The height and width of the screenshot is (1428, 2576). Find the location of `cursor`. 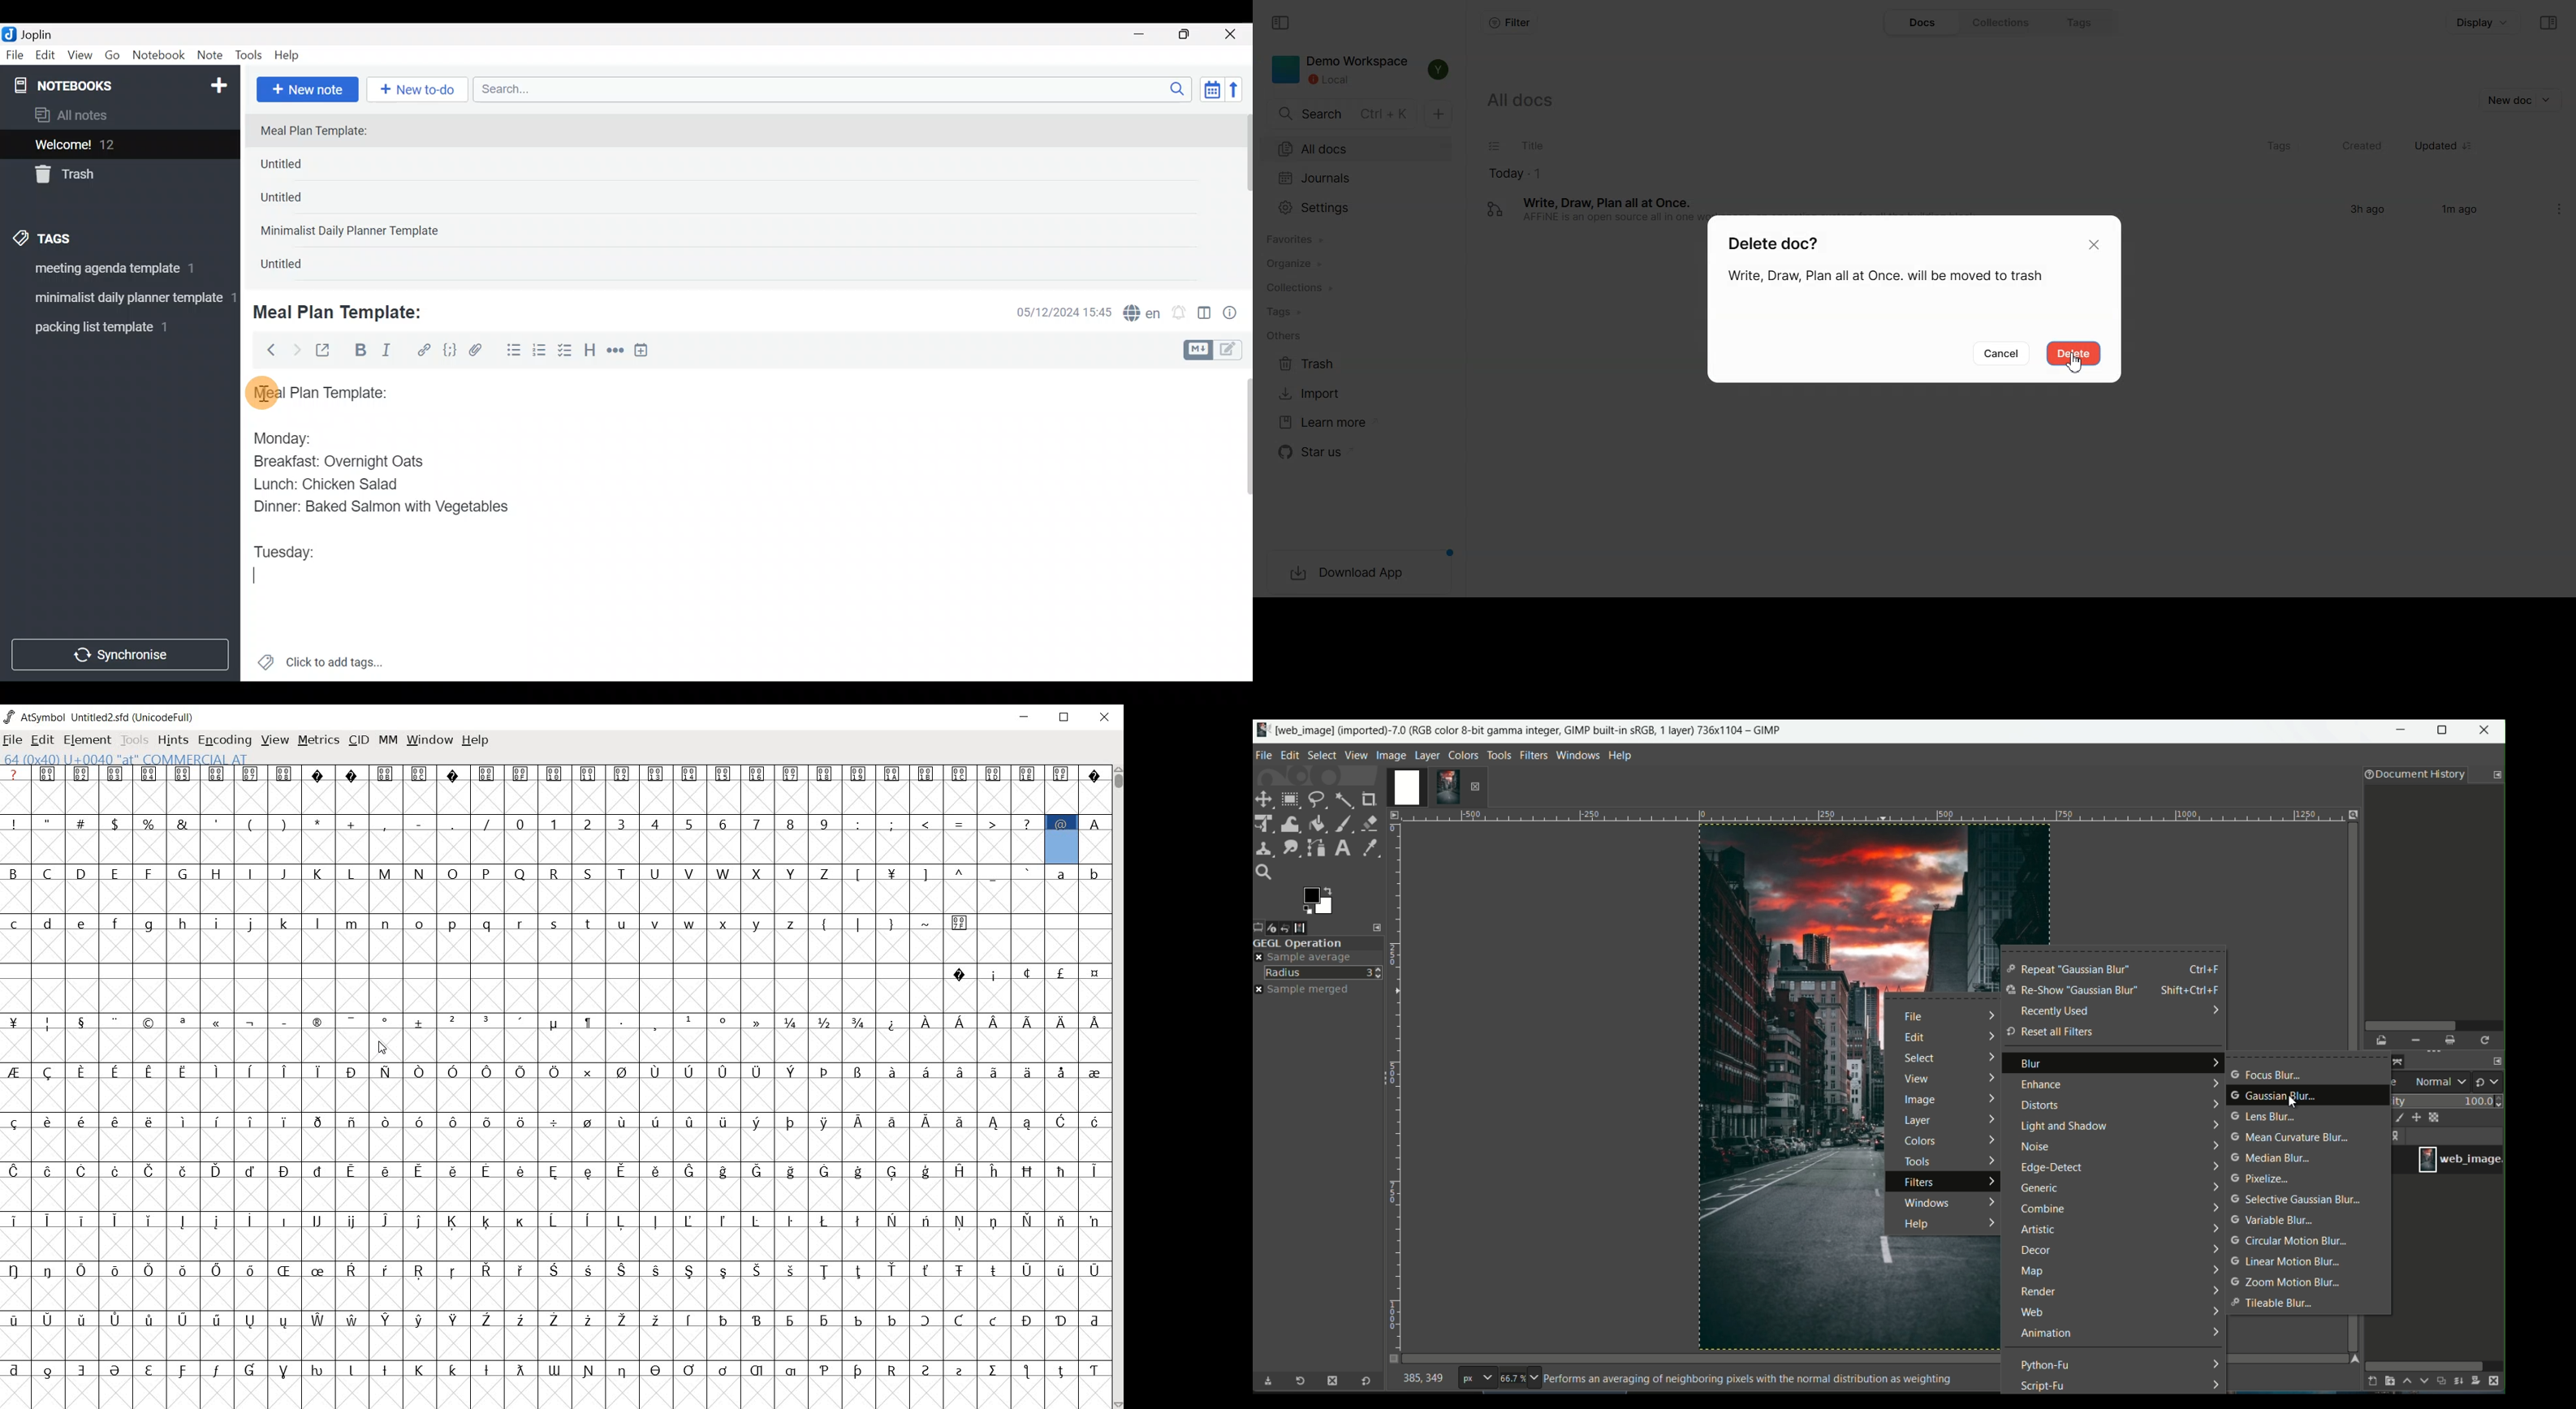

cursor is located at coordinates (261, 392).